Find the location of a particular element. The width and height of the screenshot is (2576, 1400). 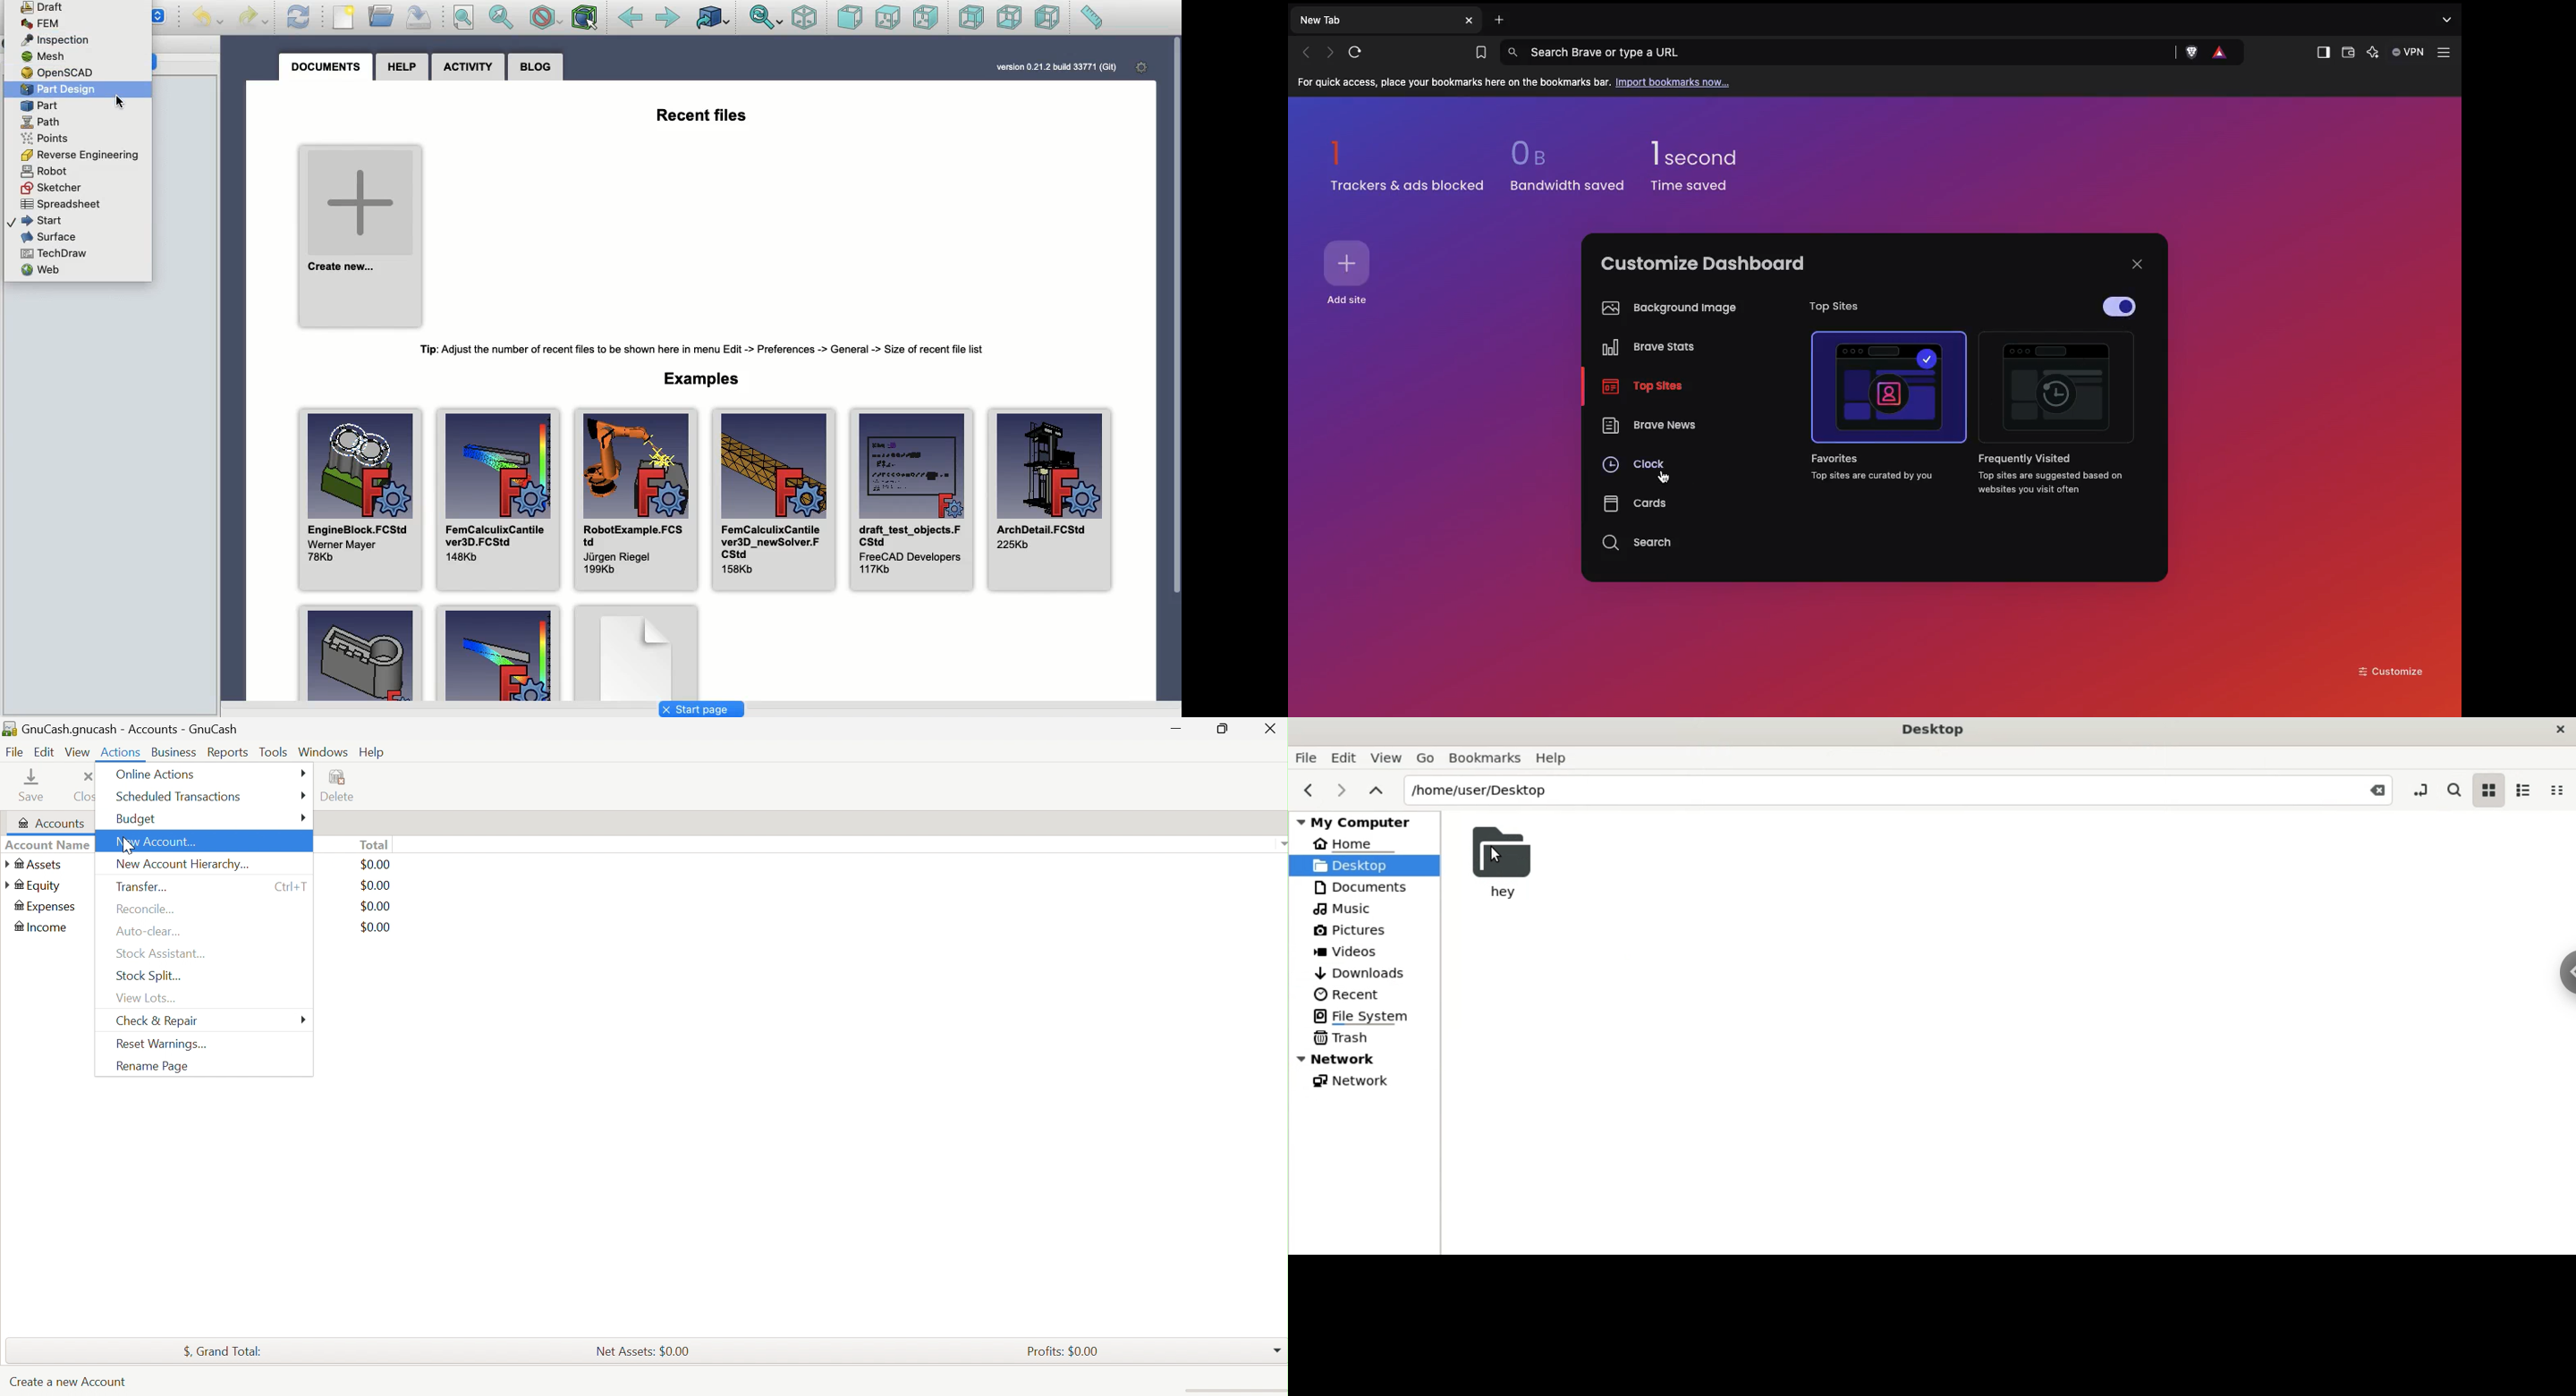

Examples is located at coordinates (707, 380).